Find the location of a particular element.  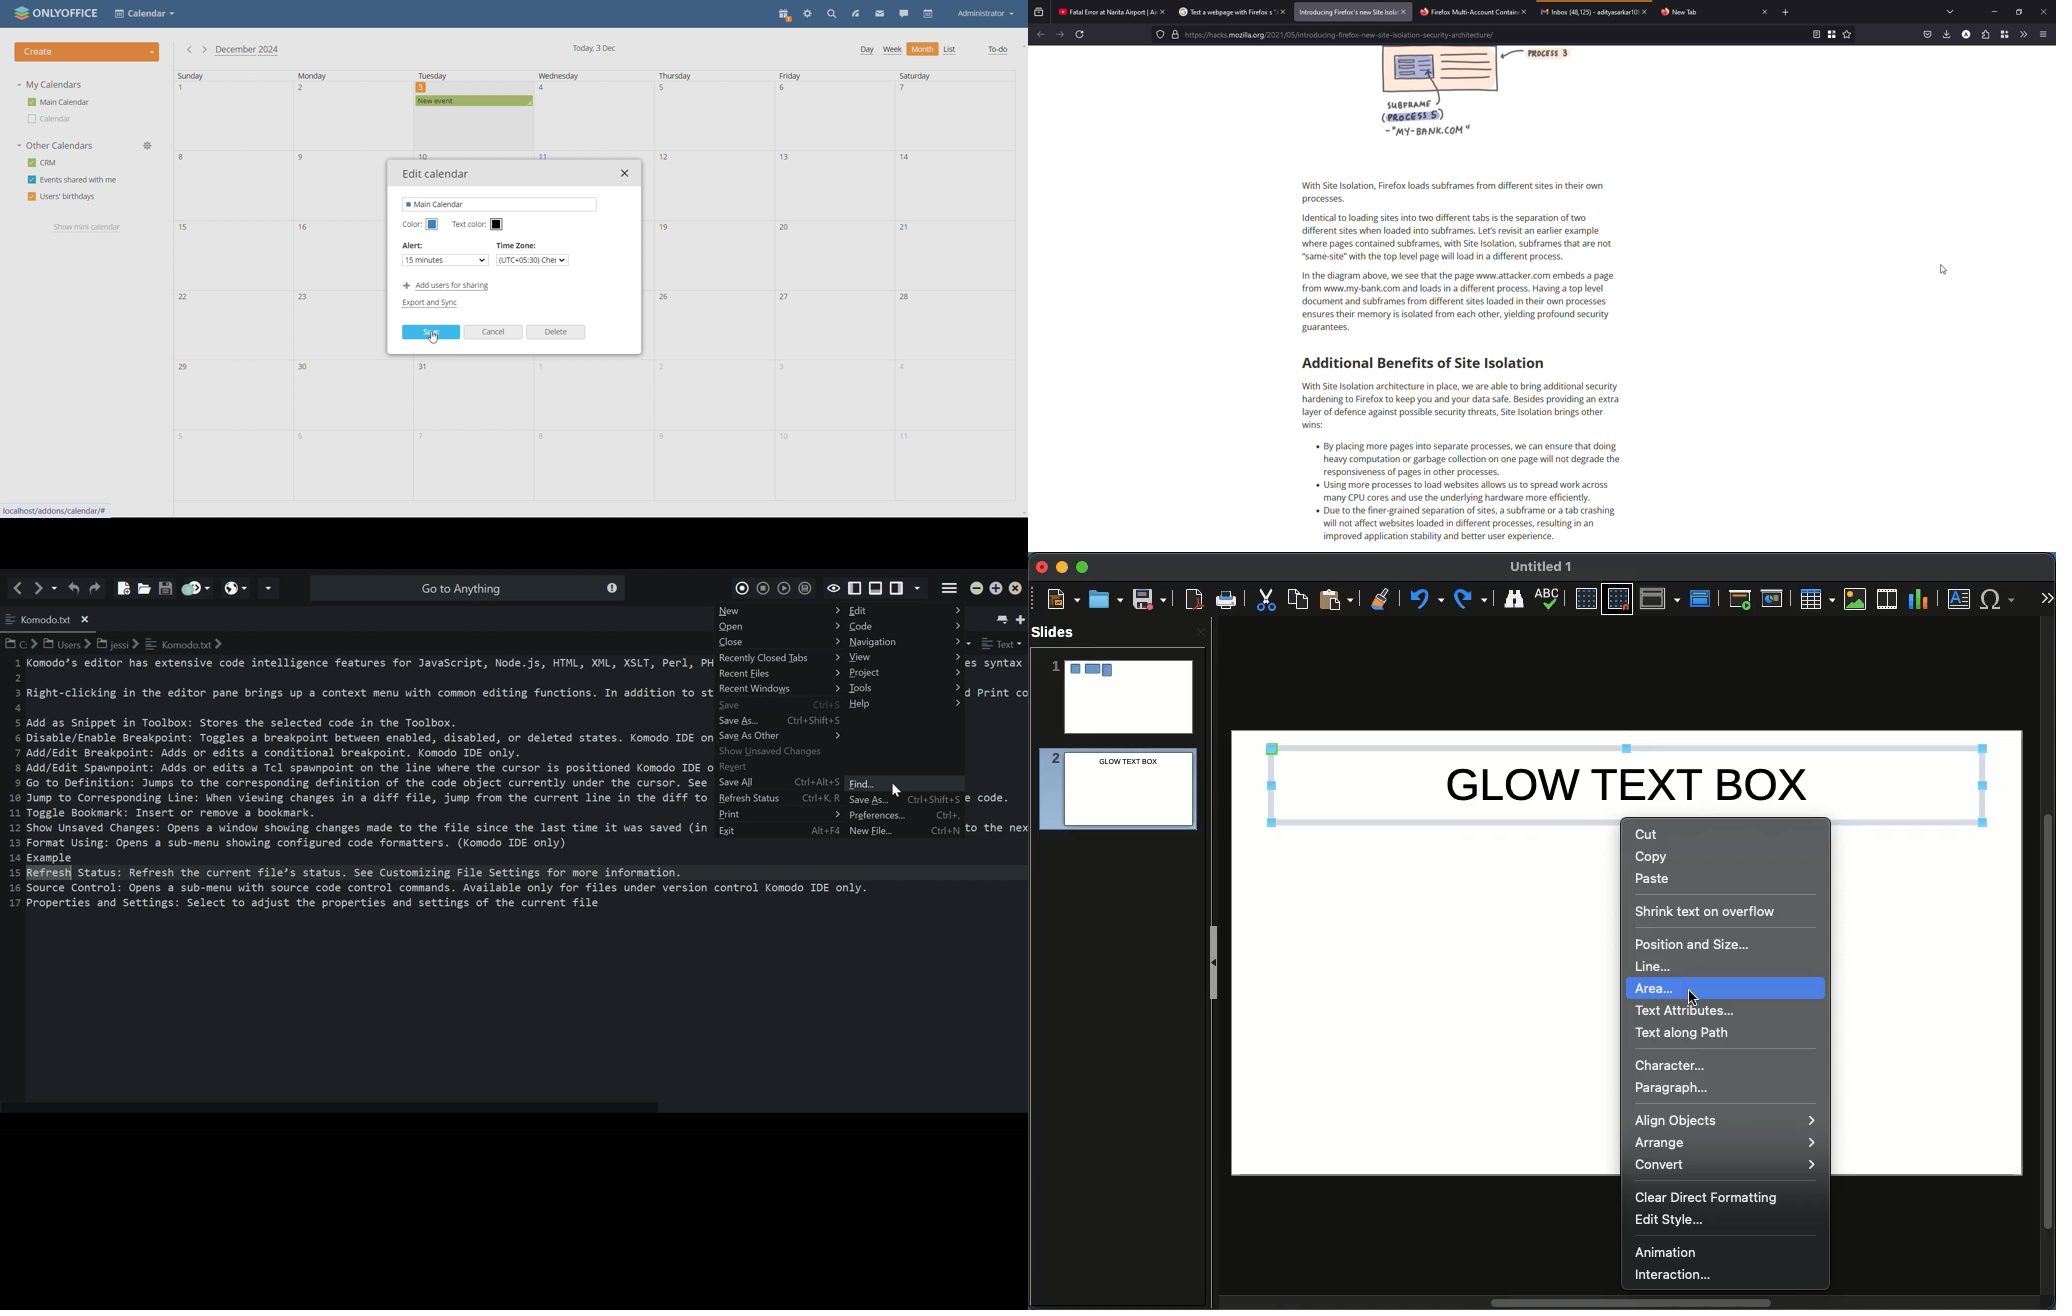

friday is located at coordinates (806, 76).